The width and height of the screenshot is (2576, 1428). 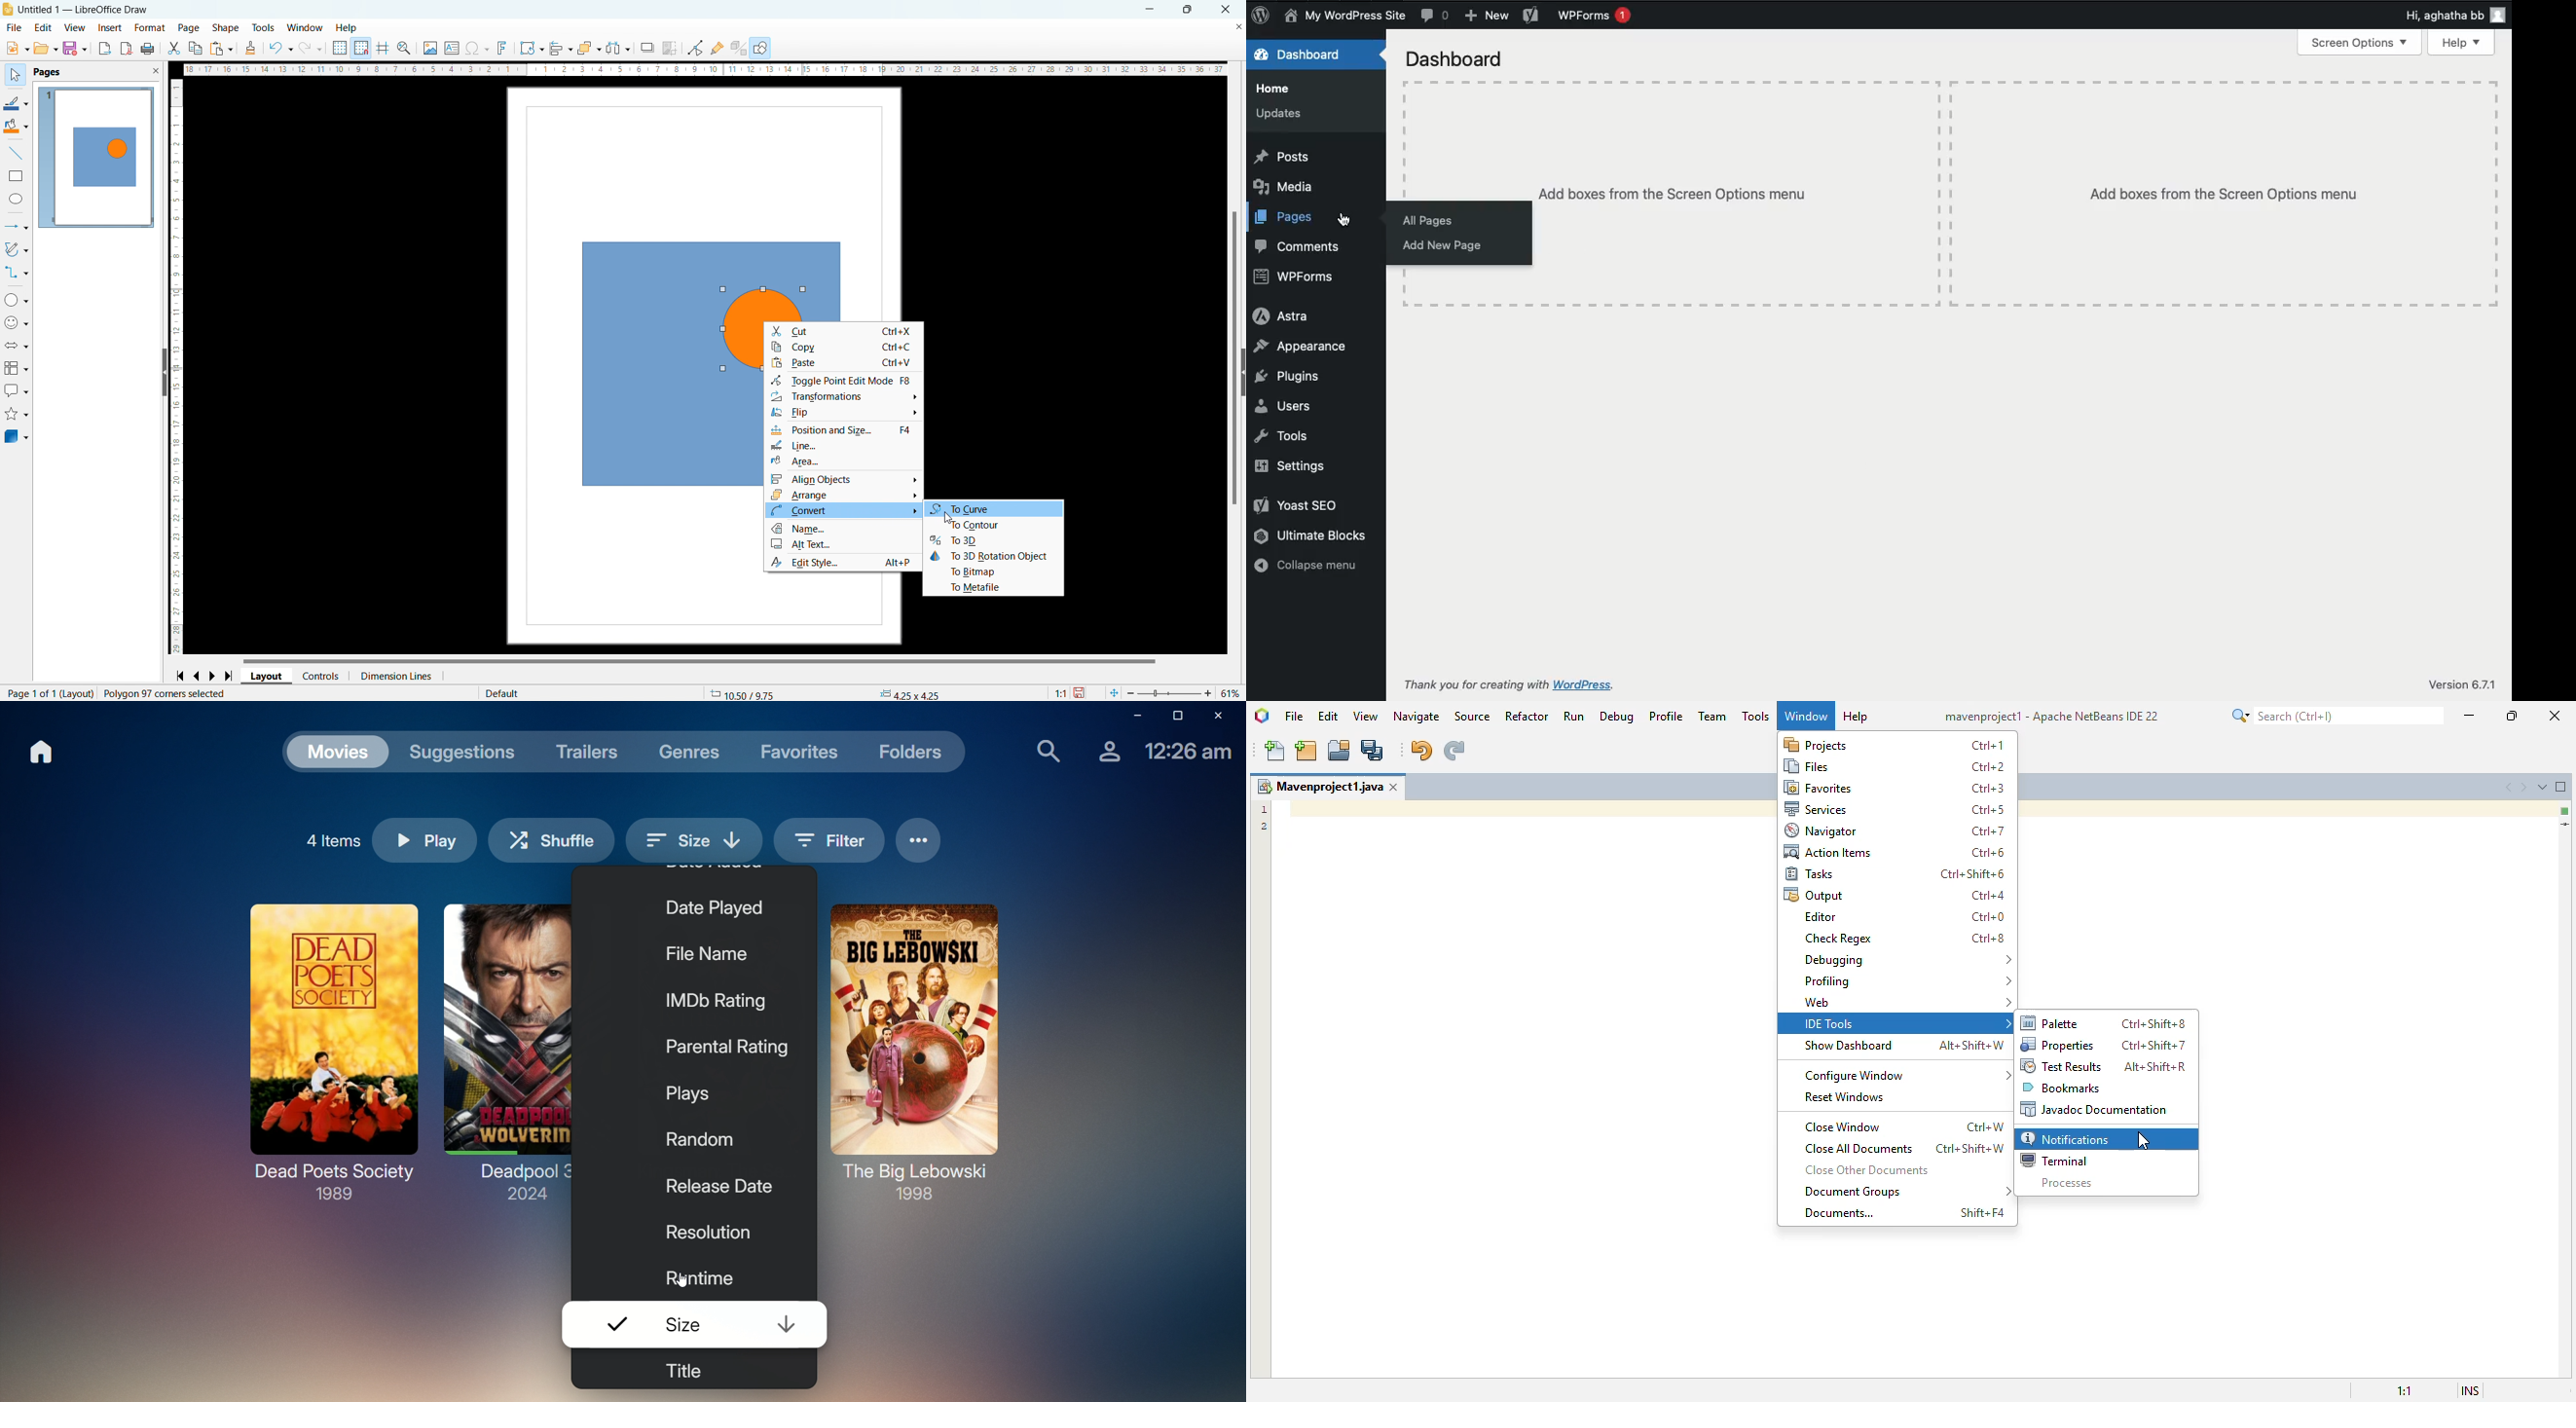 I want to click on shadow, so click(x=647, y=47).